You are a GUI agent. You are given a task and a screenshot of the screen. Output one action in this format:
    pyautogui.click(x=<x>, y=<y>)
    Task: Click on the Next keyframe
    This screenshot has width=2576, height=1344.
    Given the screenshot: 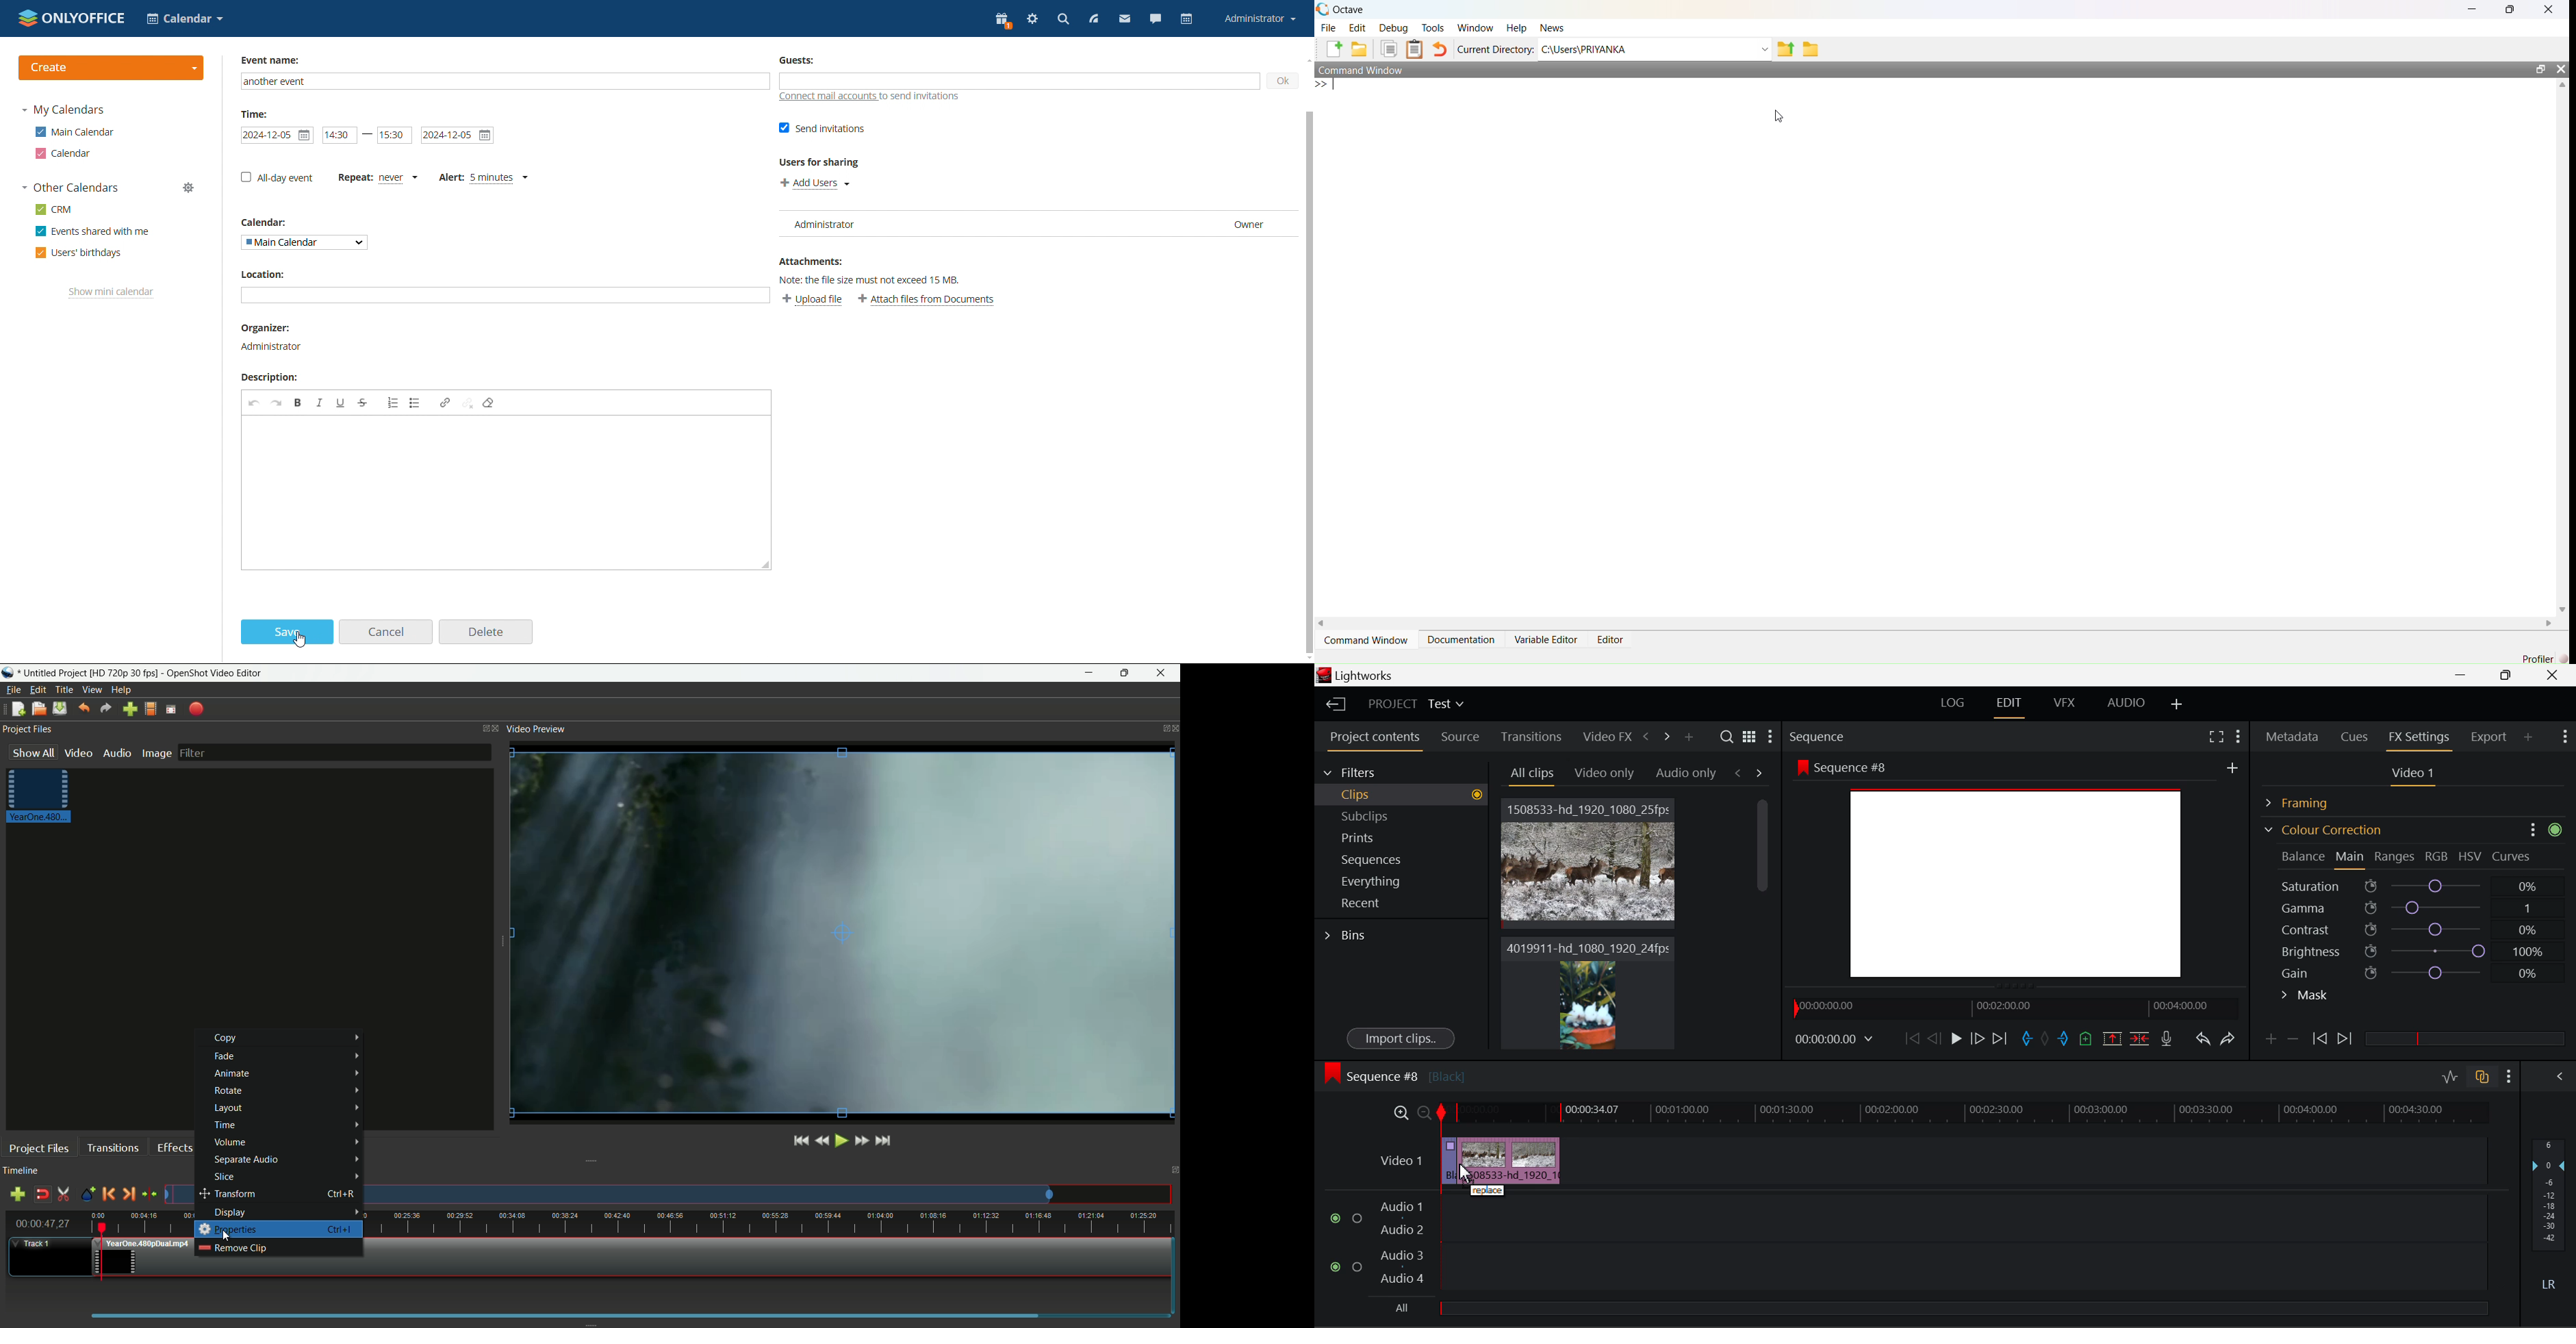 What is the action you would take?
    pyautogui.click(x=2347, y=1039)
    